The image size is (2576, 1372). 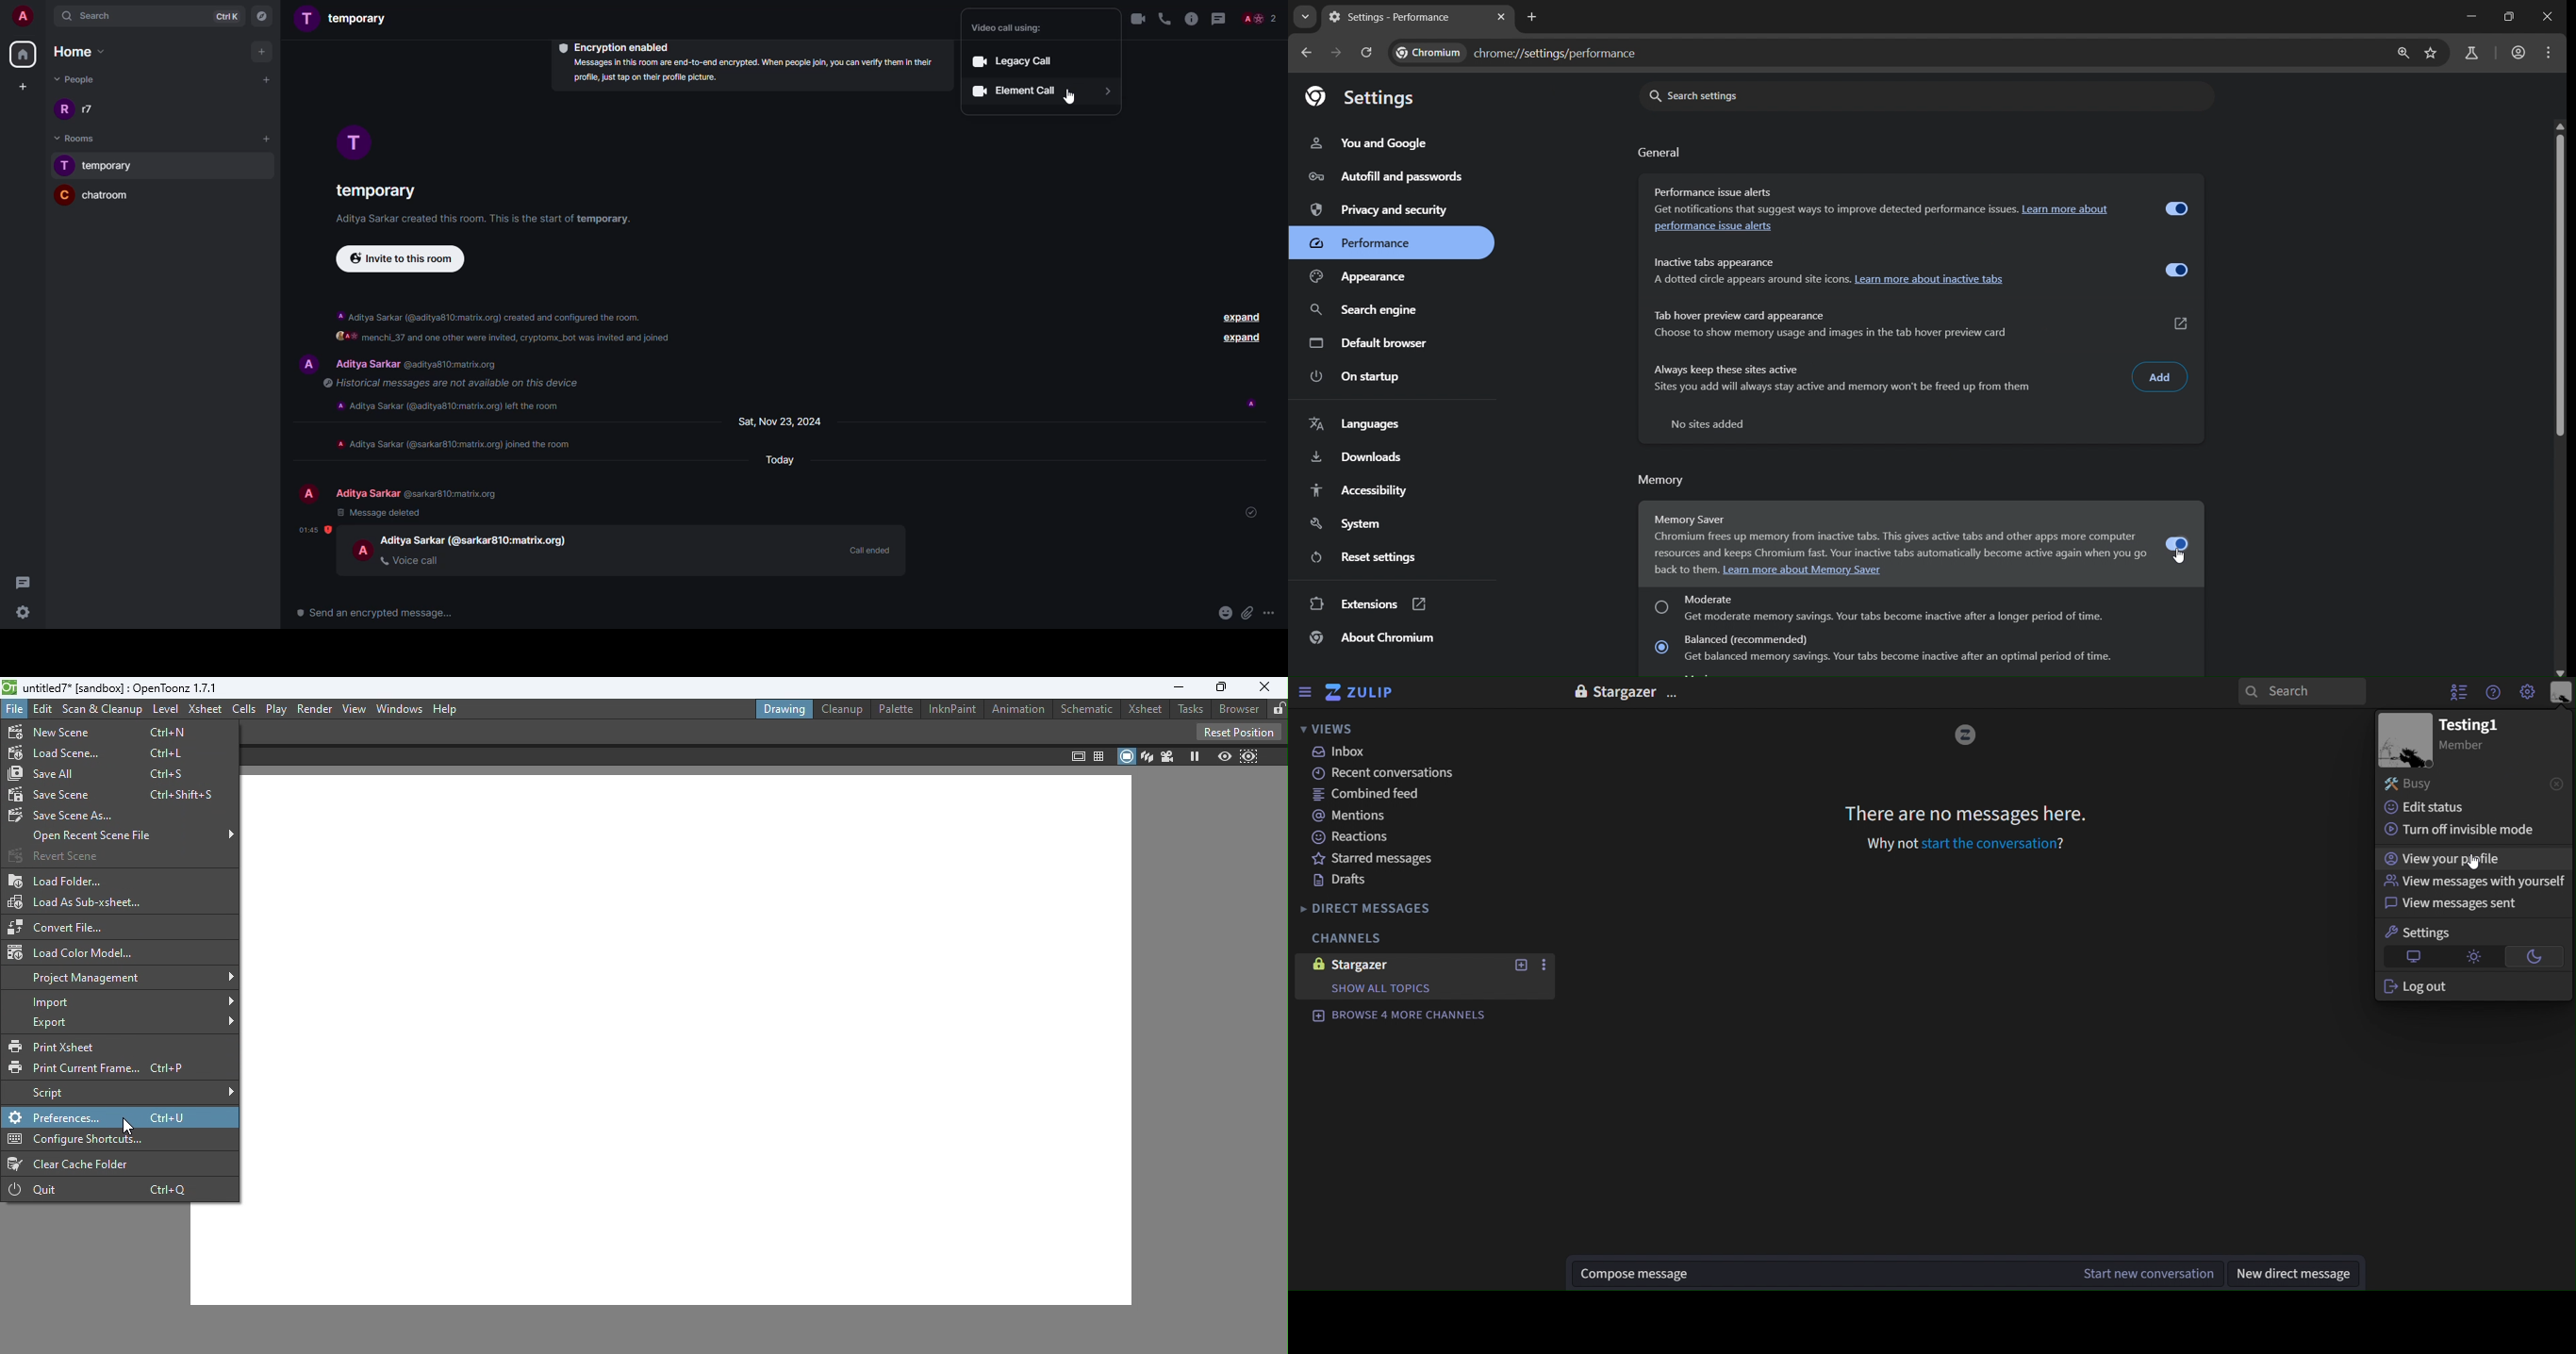 I want to click on direct messages, so click(x=1372, y=907).